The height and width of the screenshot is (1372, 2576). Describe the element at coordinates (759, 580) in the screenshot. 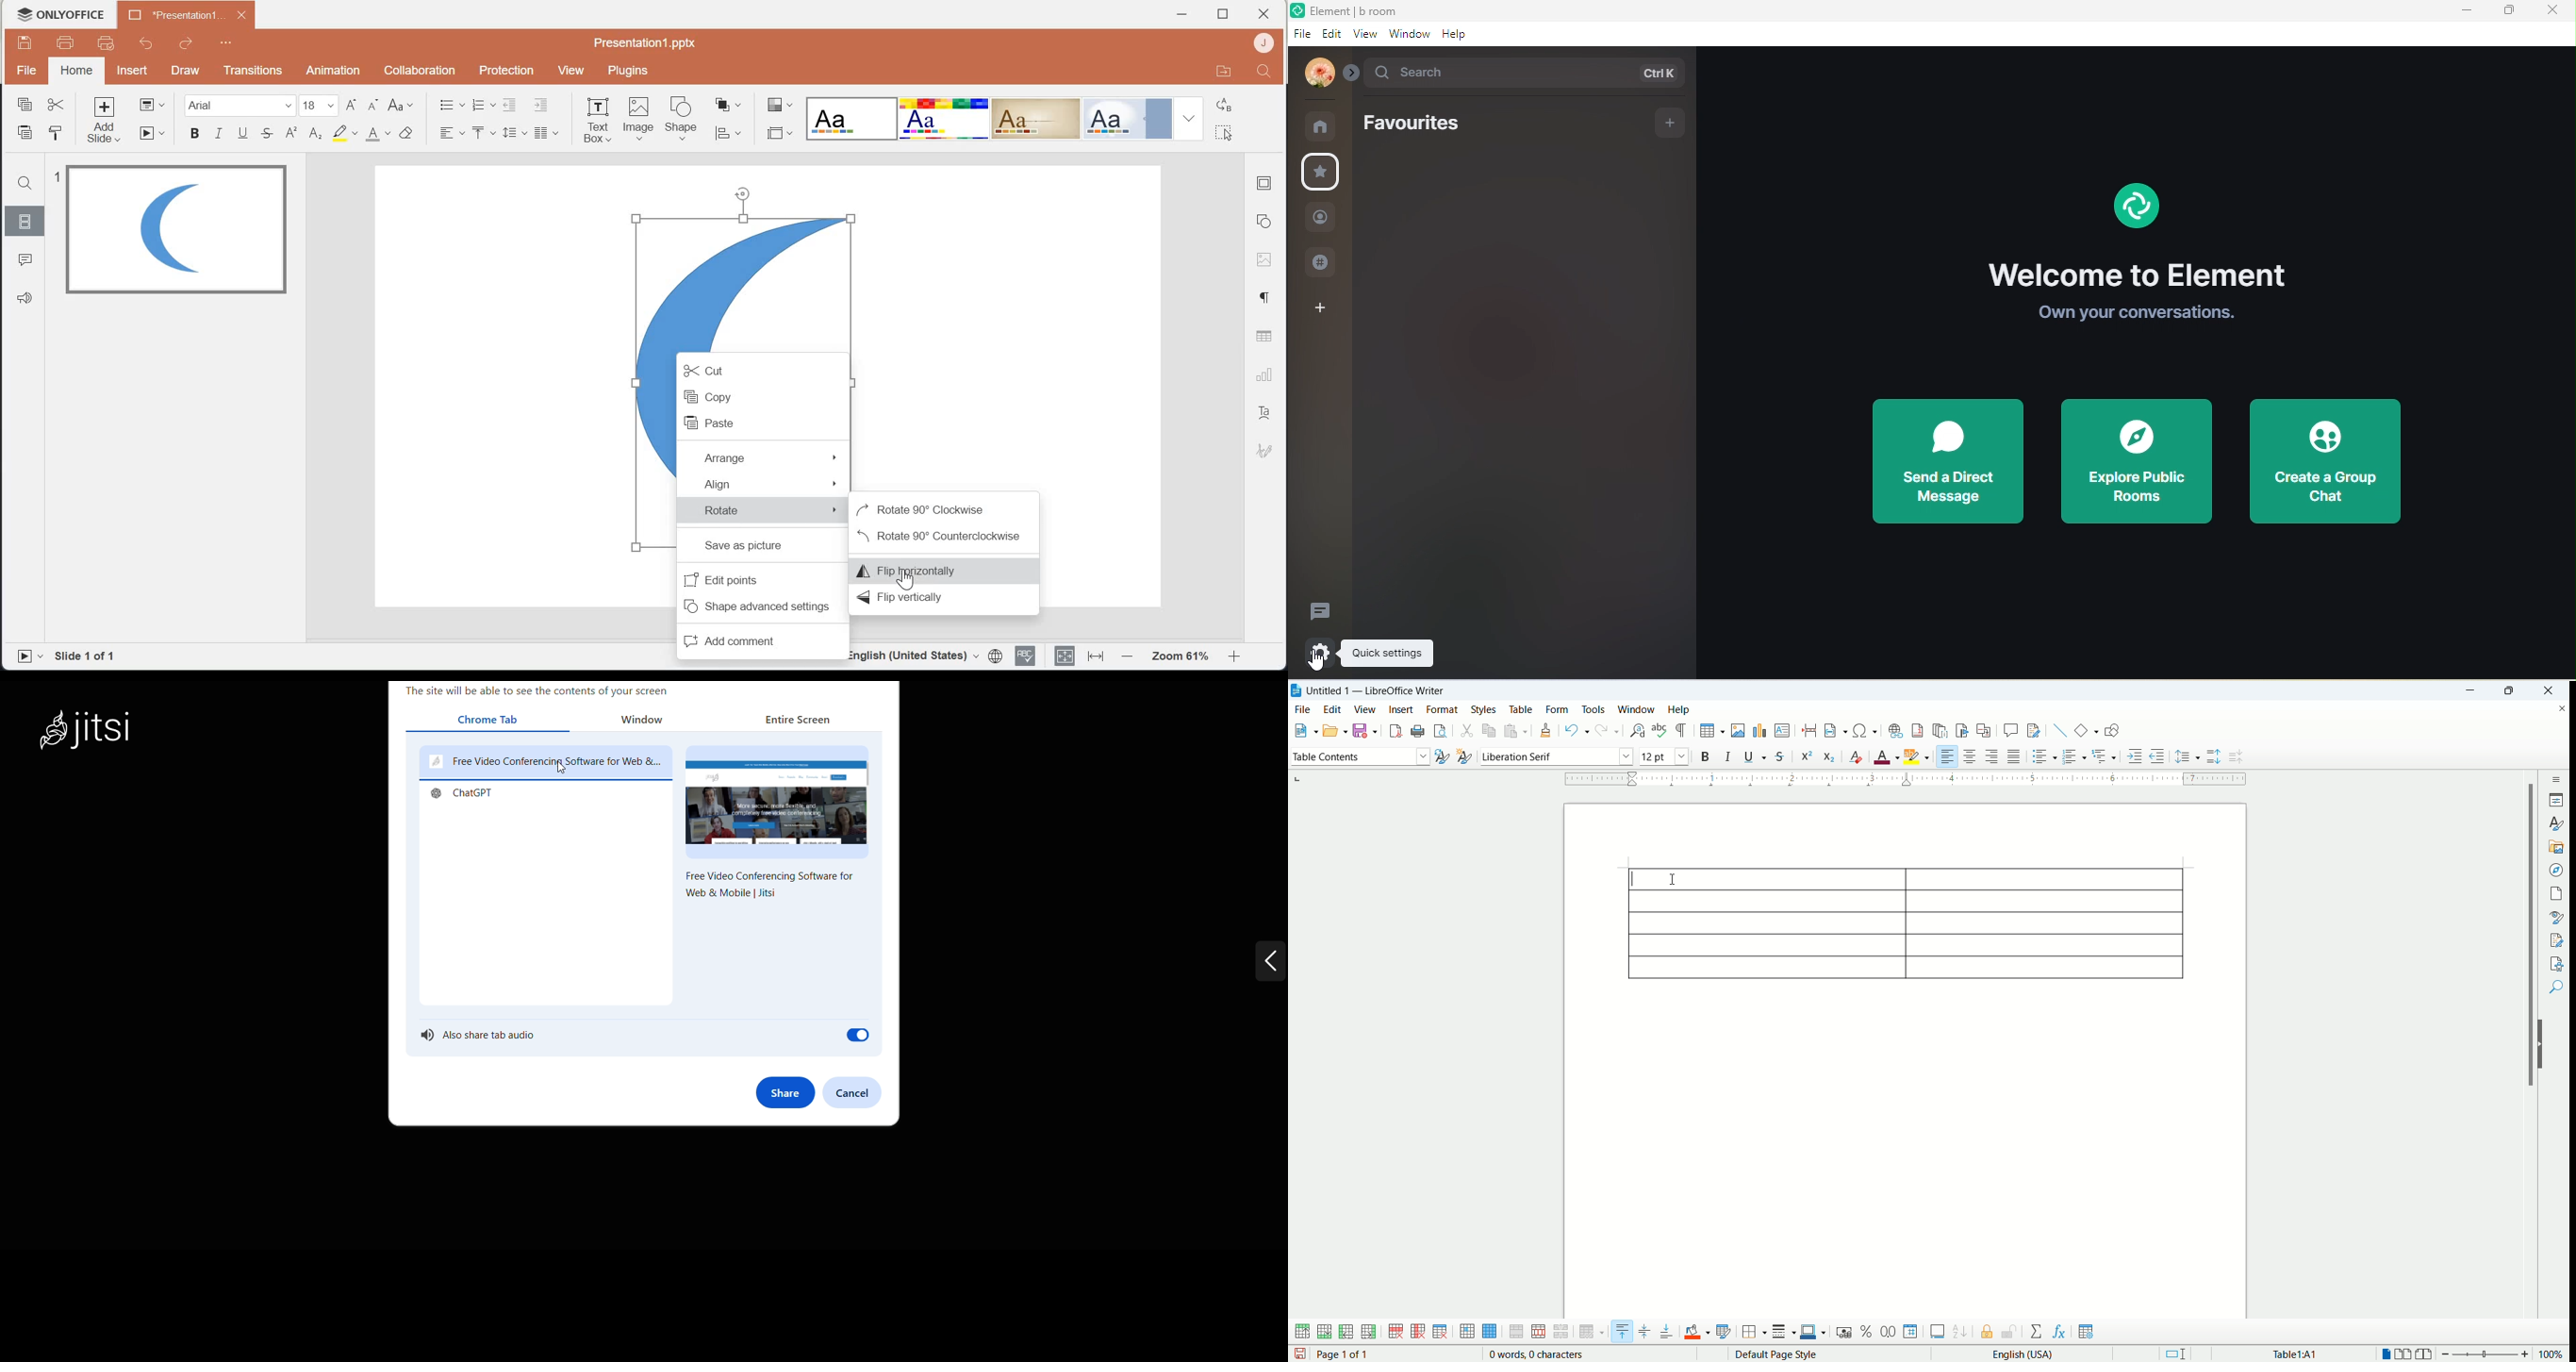

I see `Edit points` at that location.